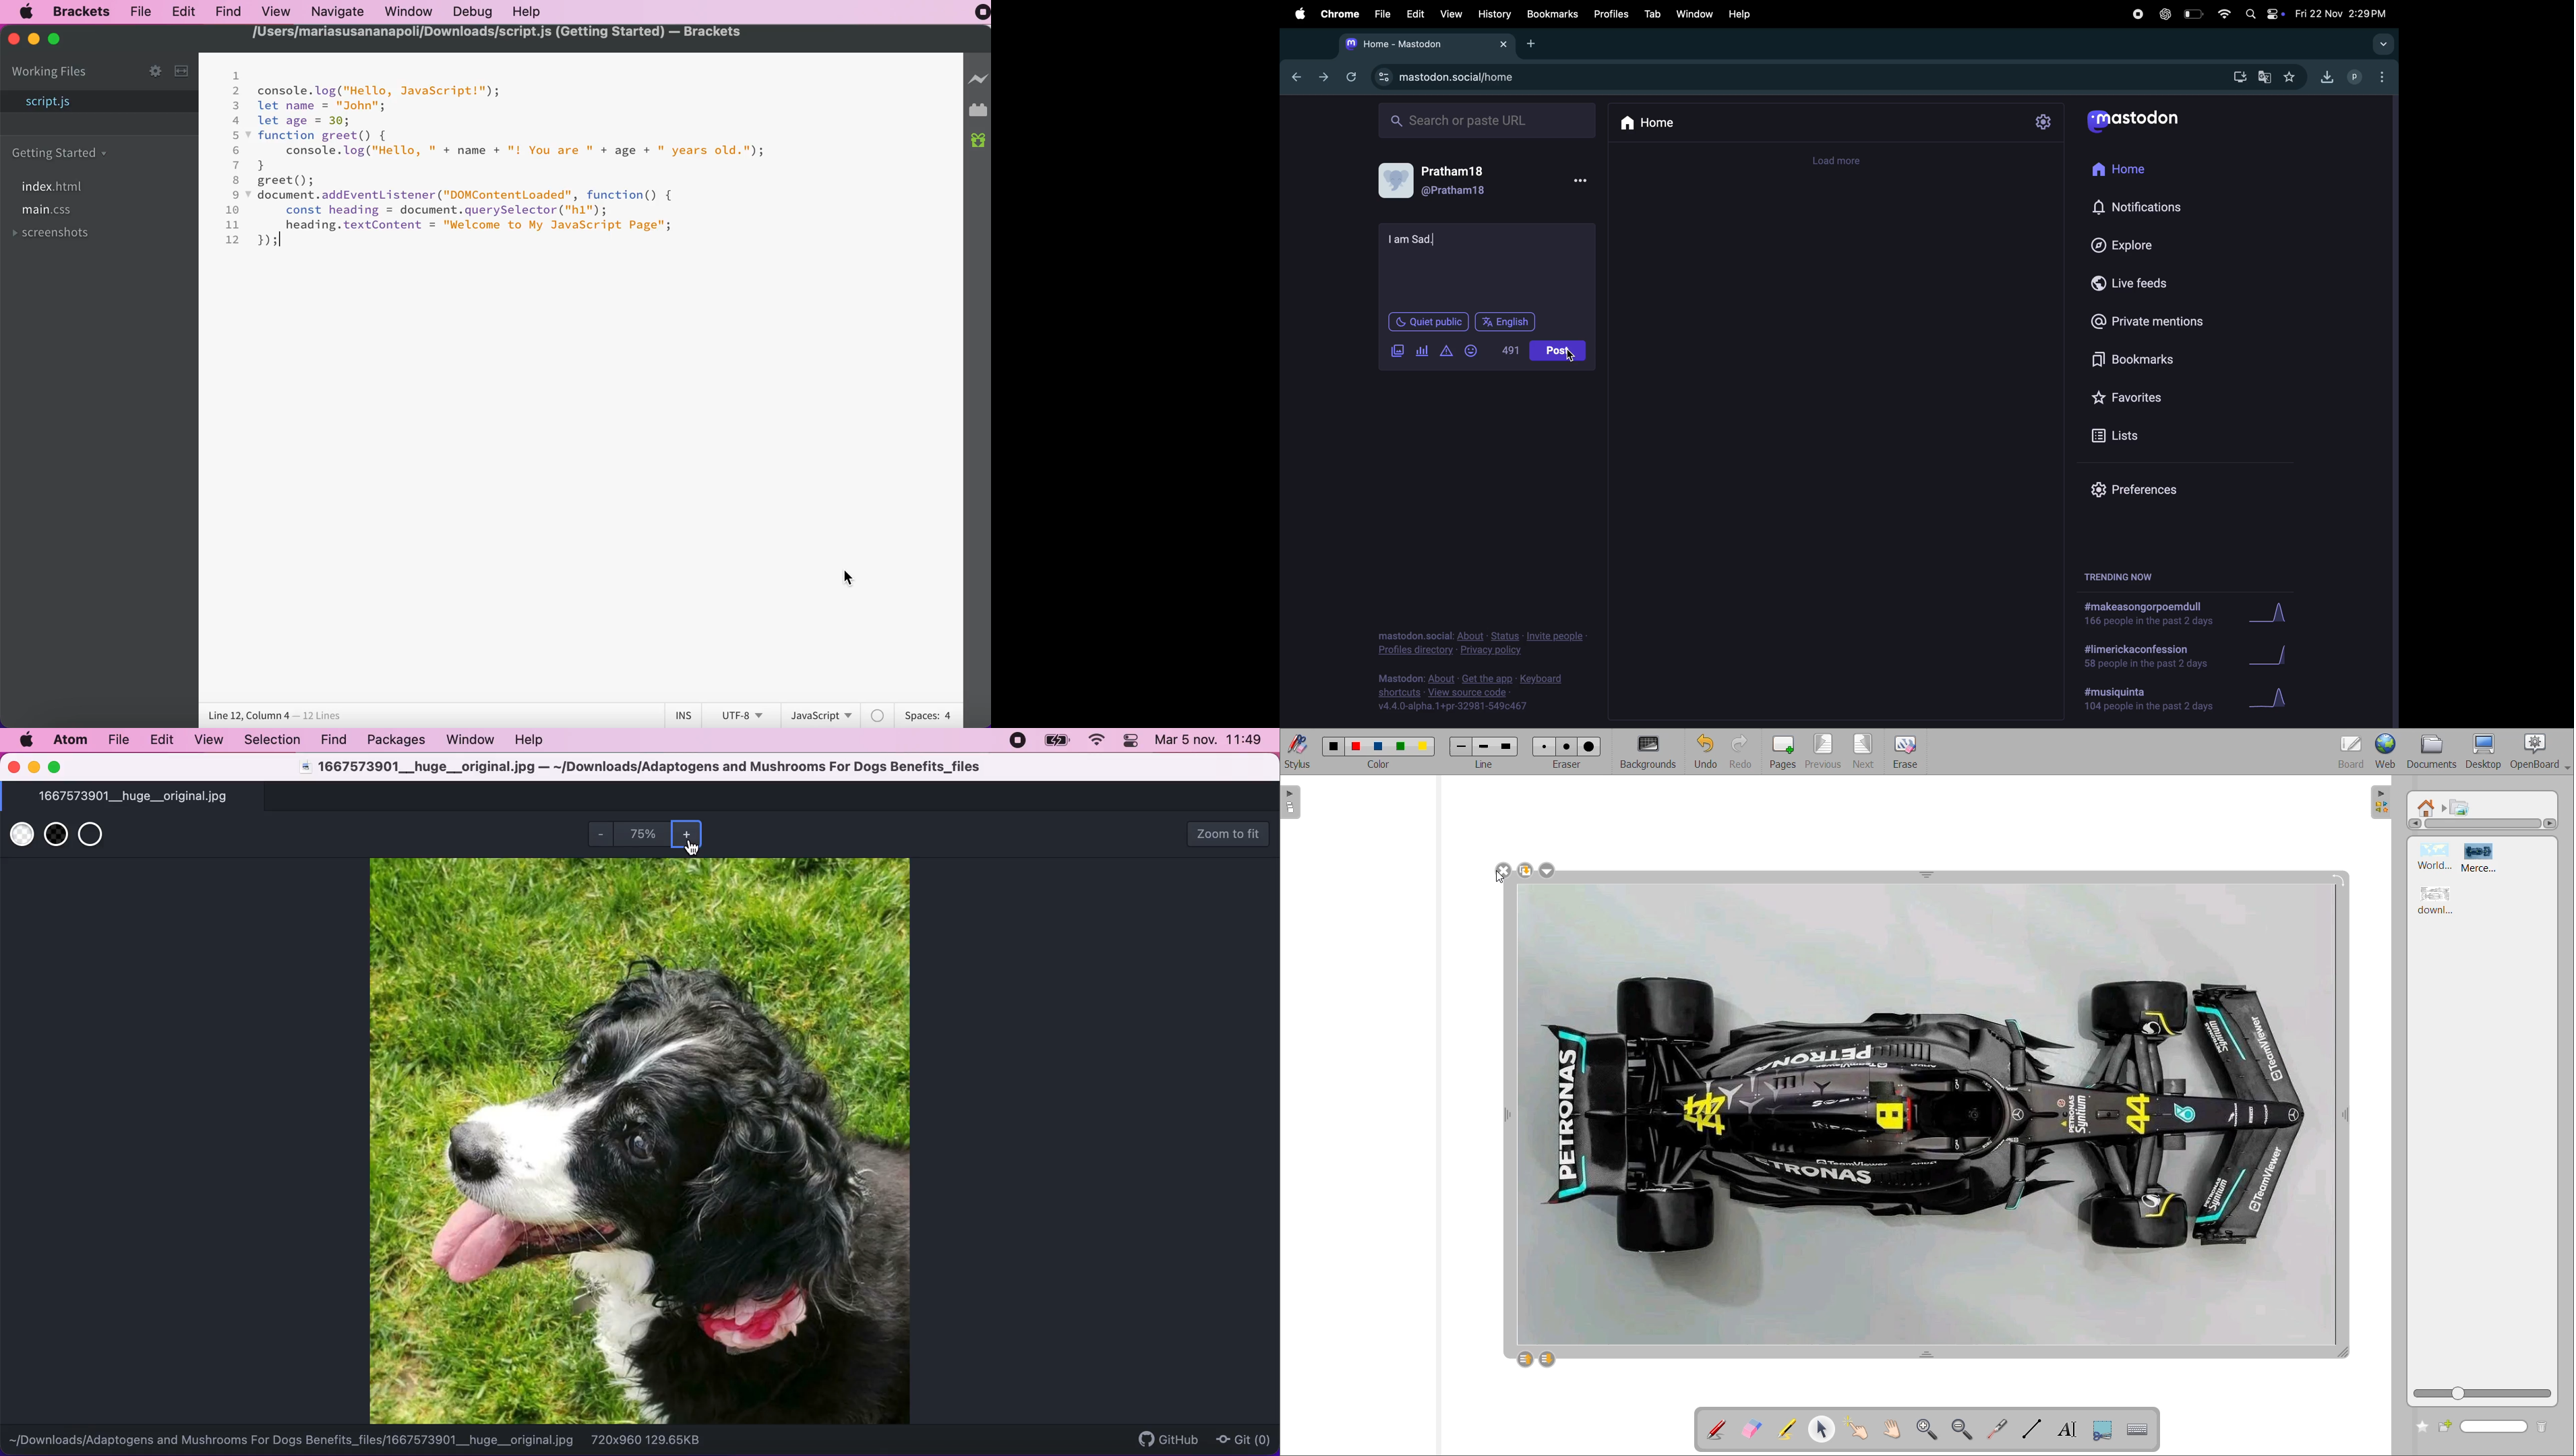  Describe the element at coordinates (1558, 350) in the screenshot. I see `post` at that location.